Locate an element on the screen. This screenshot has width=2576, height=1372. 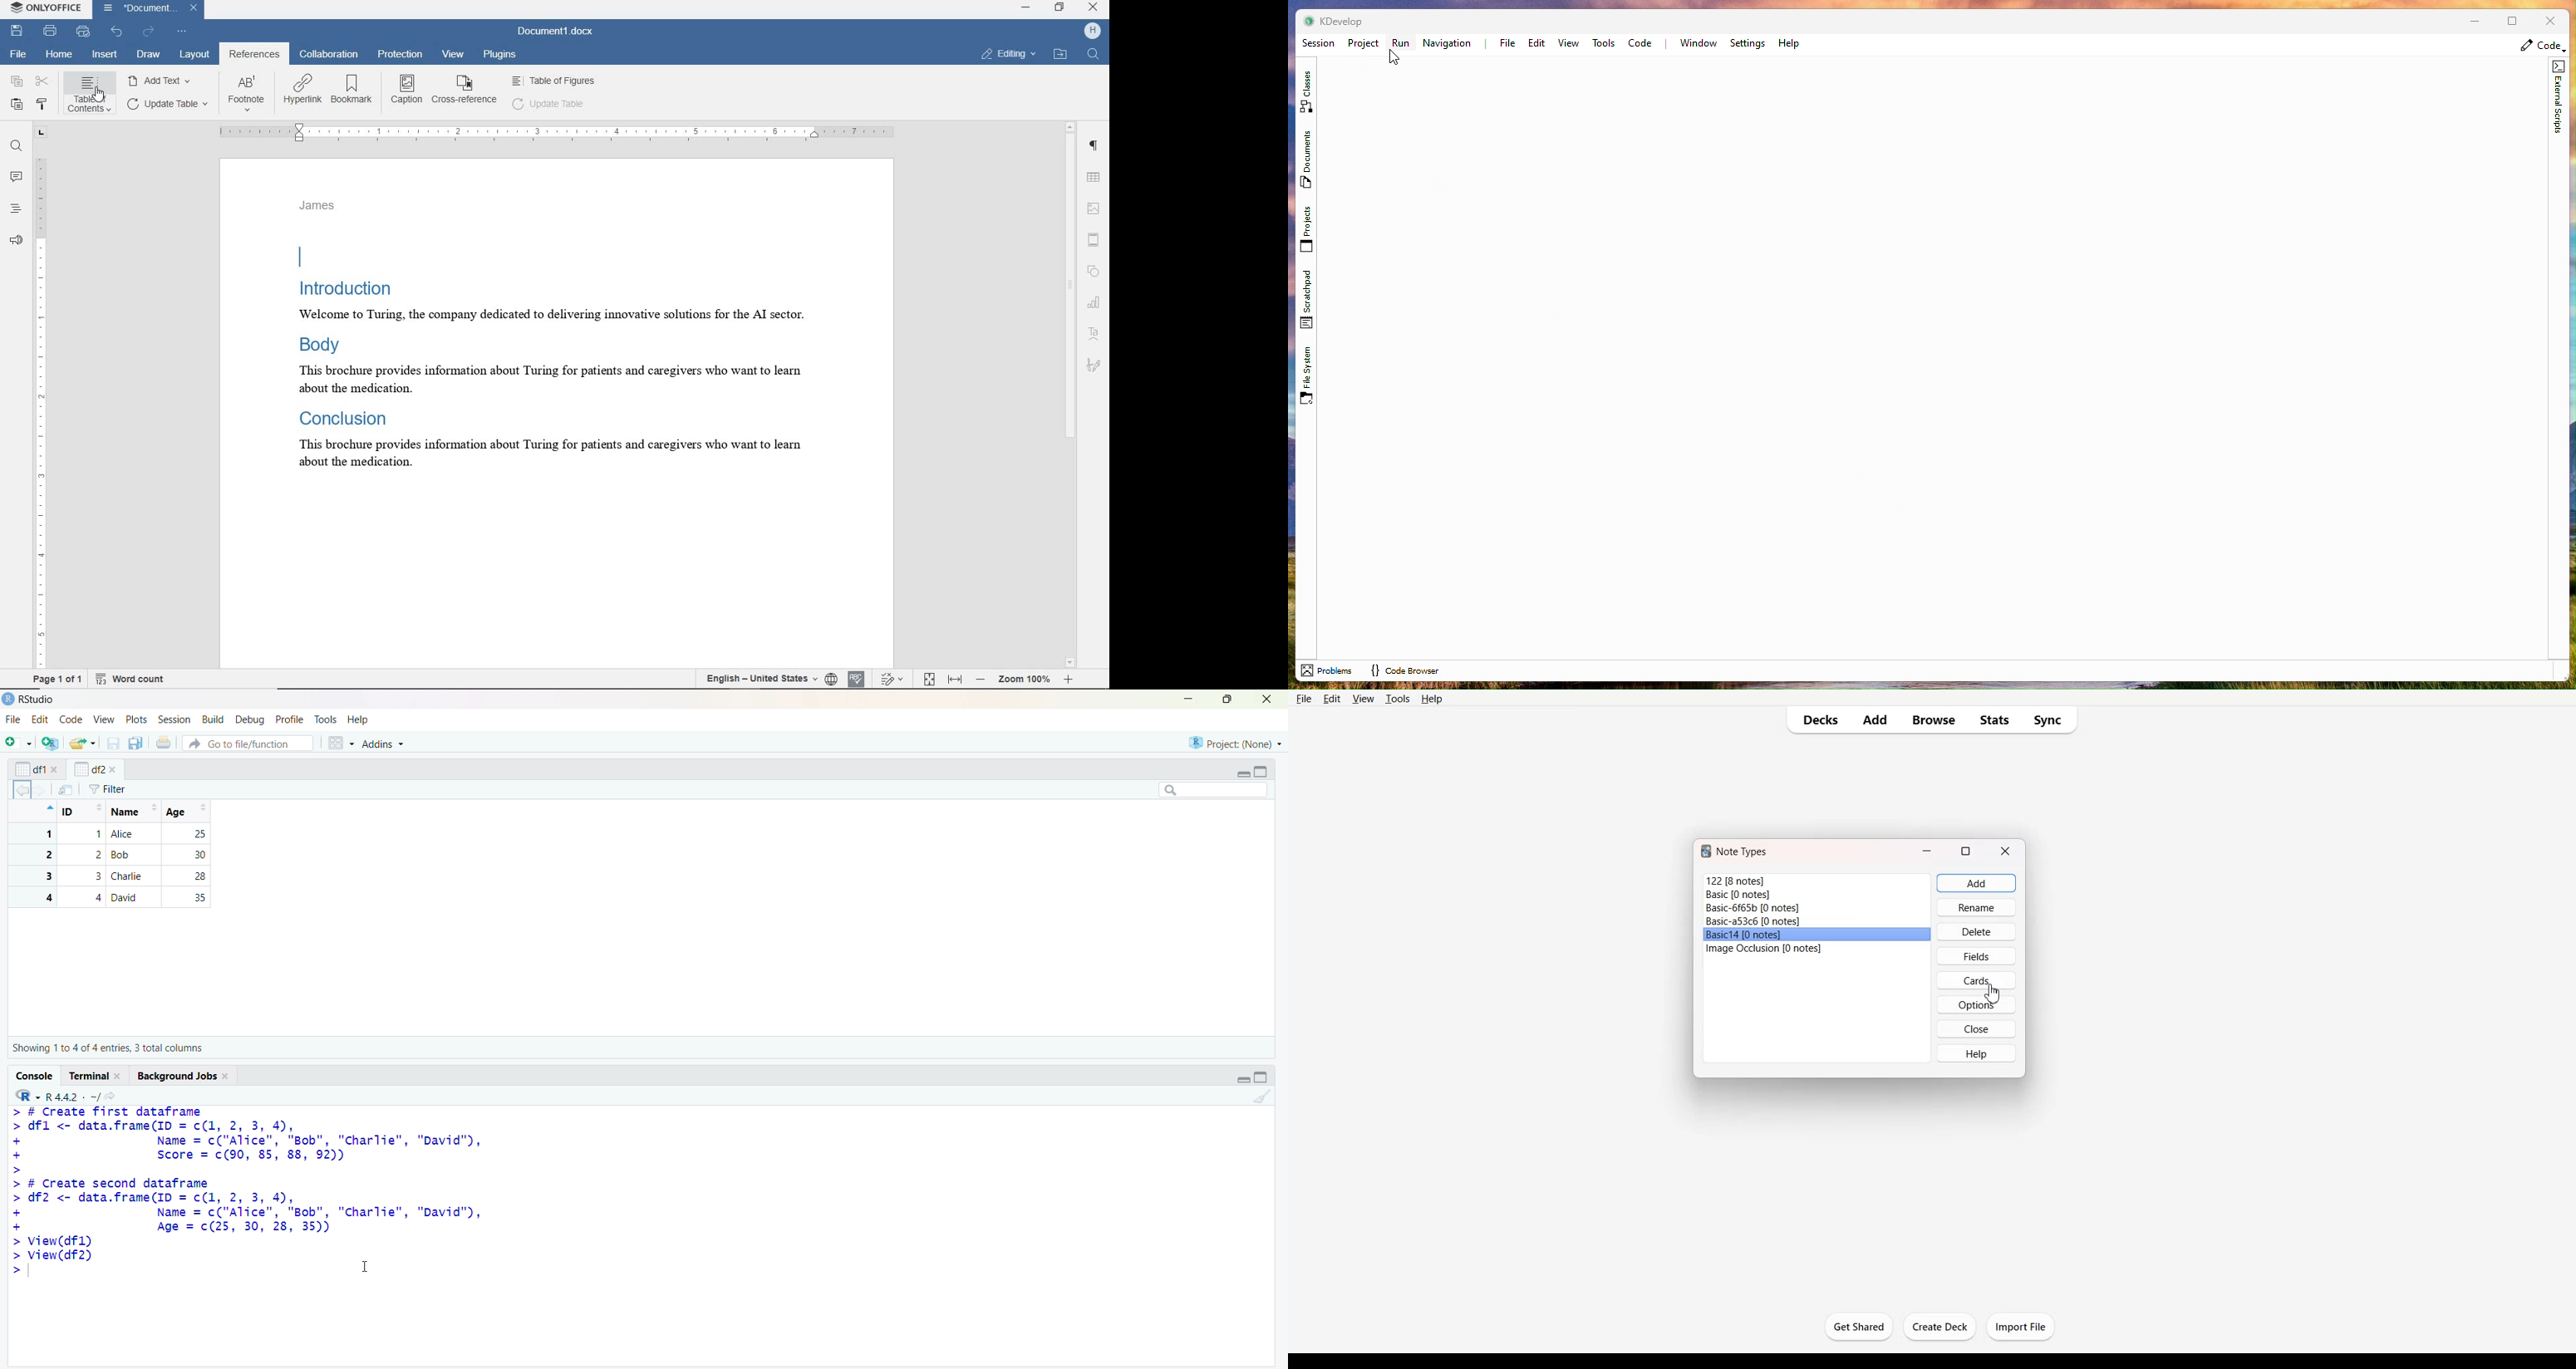
R is located at coordinates (28, 1096).